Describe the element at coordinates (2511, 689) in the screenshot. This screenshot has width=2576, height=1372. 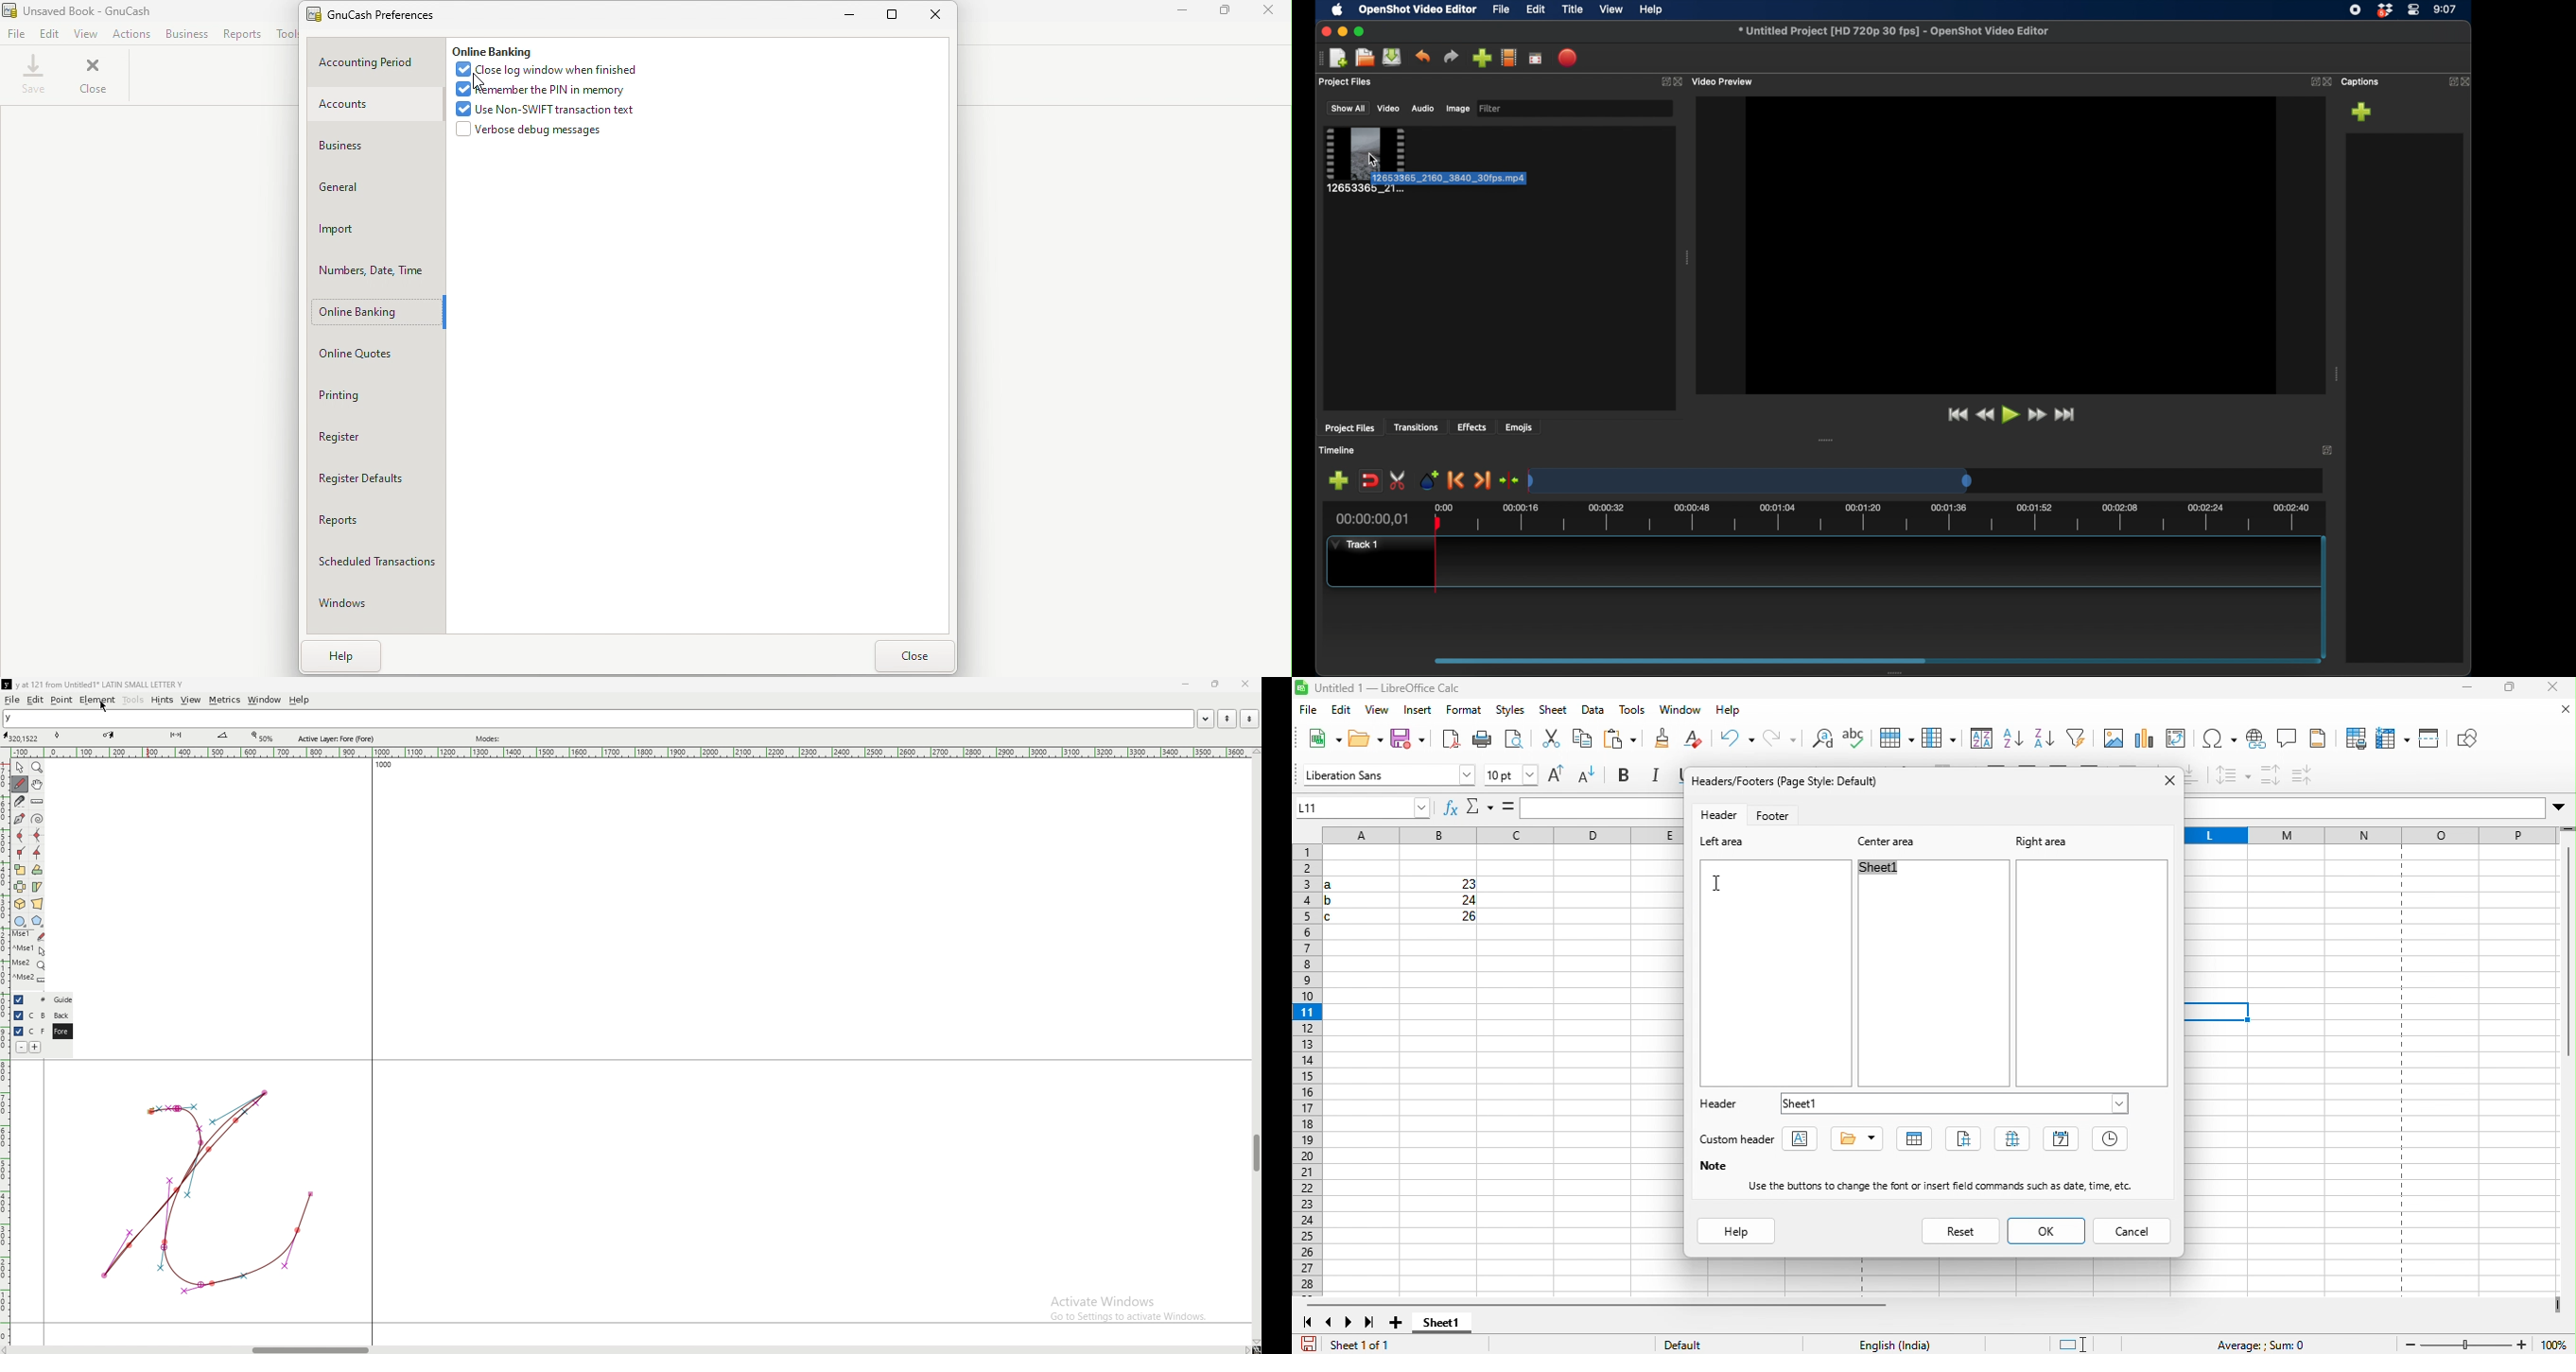
I see `maximize` at that location.